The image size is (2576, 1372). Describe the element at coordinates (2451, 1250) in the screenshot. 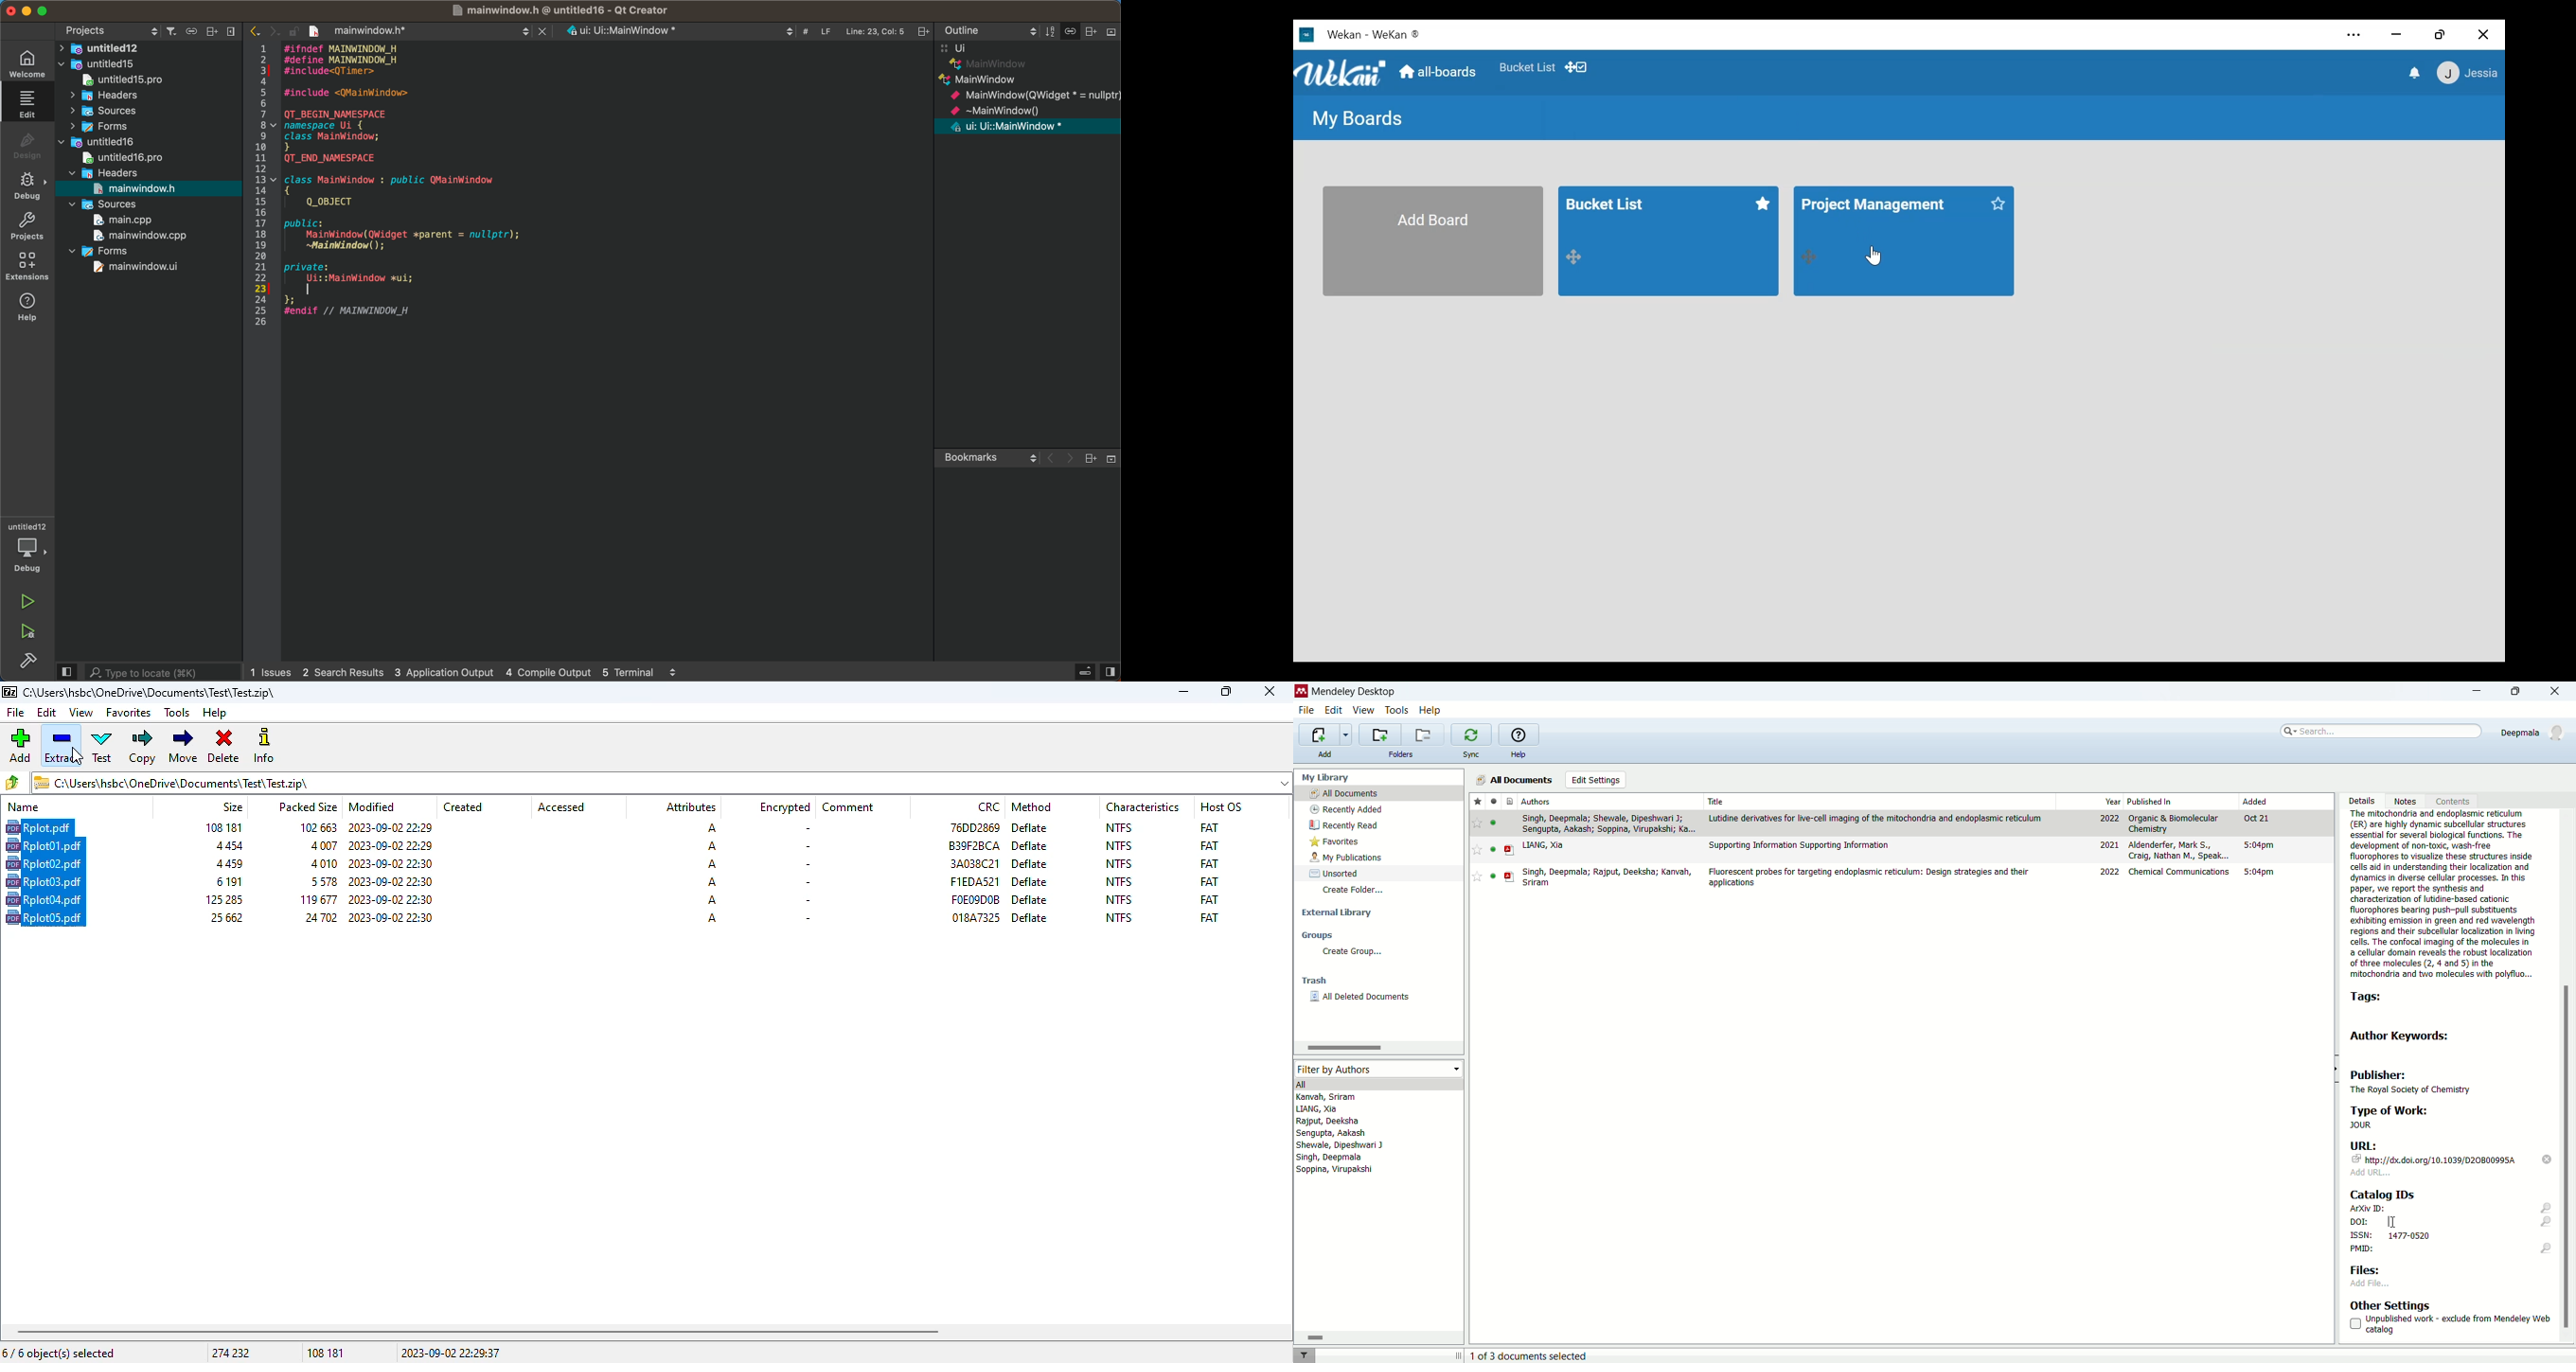

I see `PMID: ` at that location.